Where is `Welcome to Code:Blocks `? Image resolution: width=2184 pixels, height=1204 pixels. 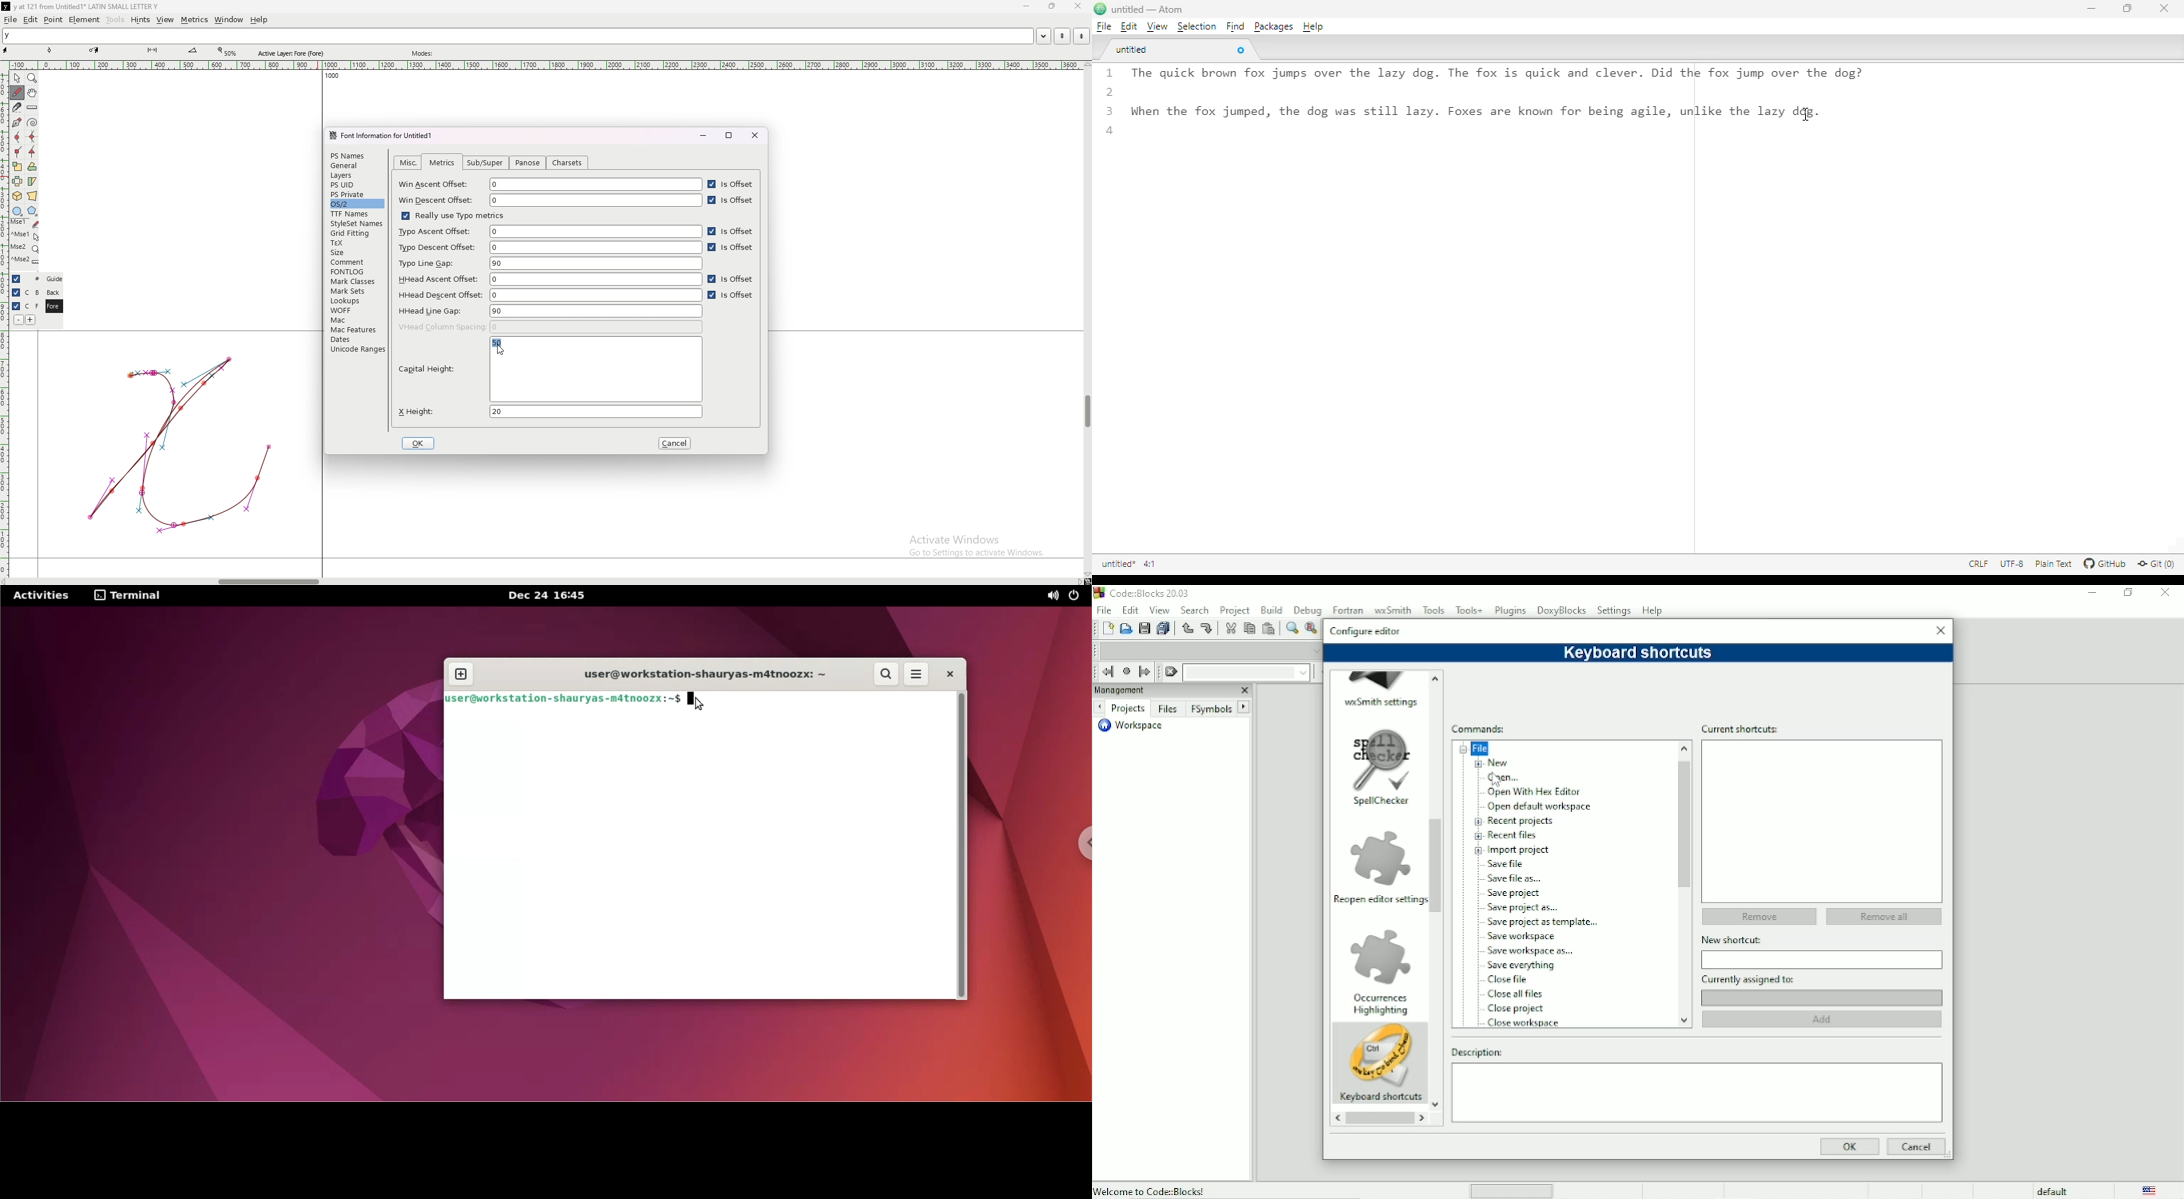
Welcome to Code:Blocks  is located at coordinates (1151, 1190).